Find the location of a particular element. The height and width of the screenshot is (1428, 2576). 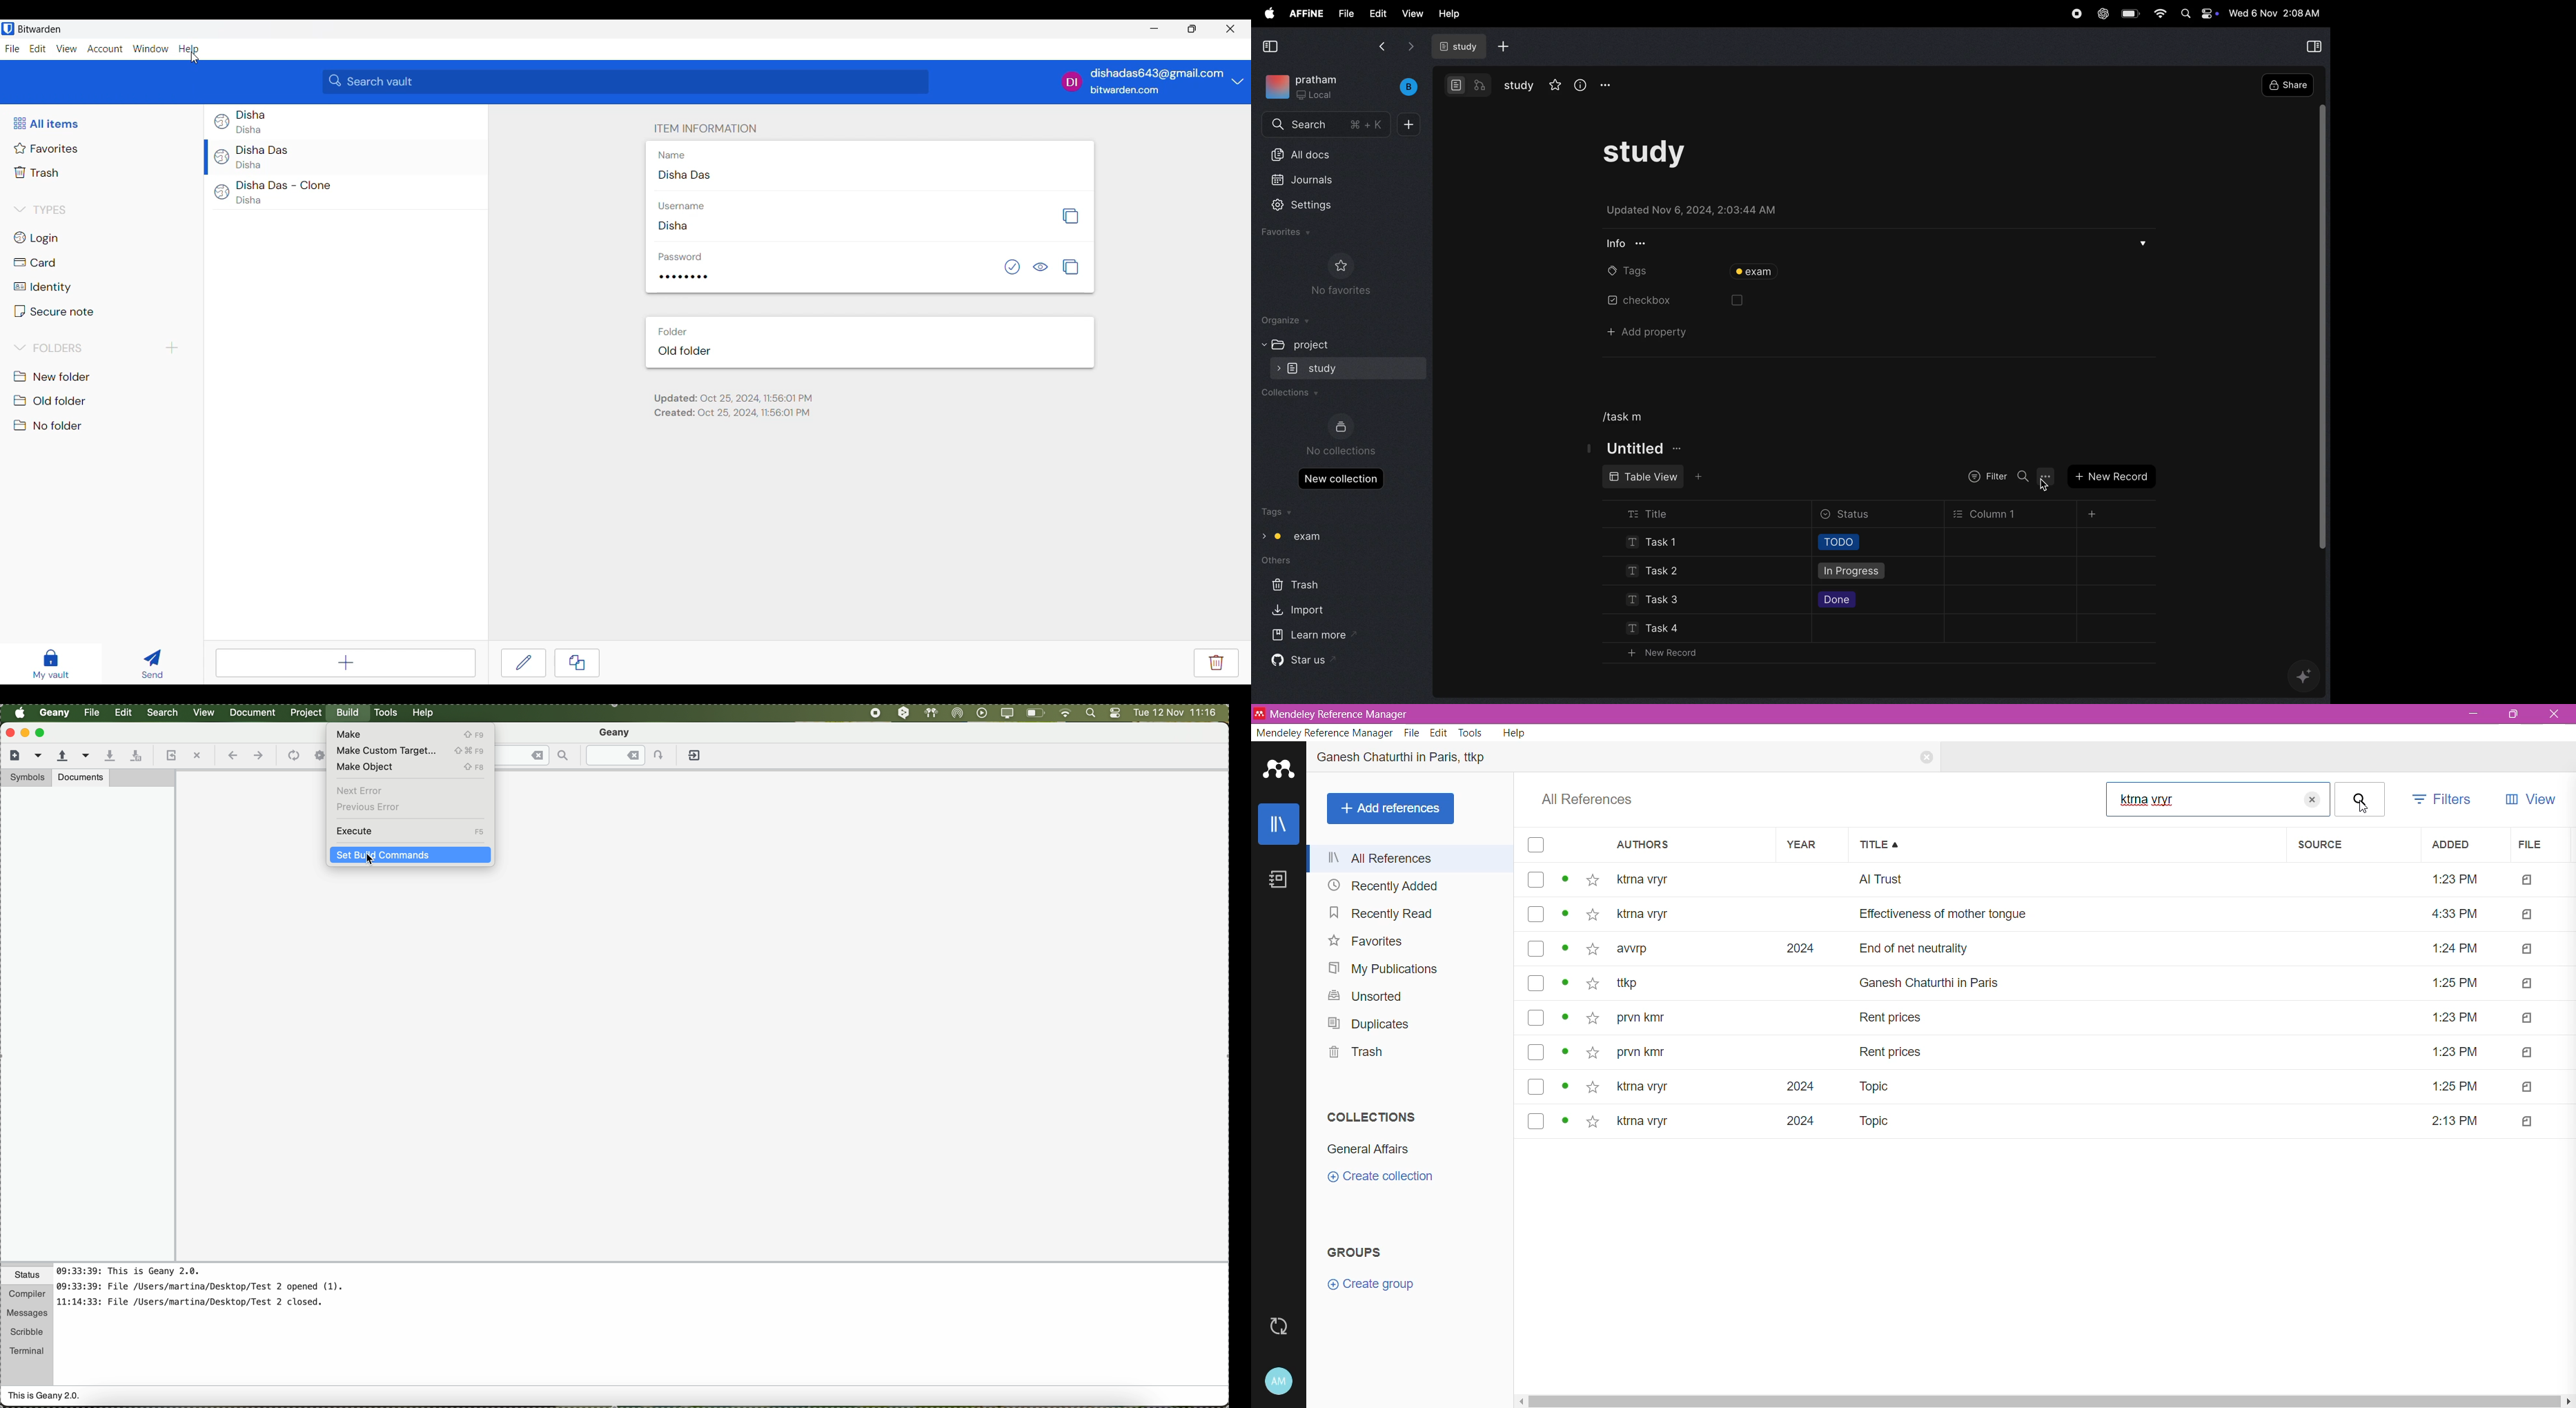

* Mendeley Reference Manager is located at coordinates (1335, 712).